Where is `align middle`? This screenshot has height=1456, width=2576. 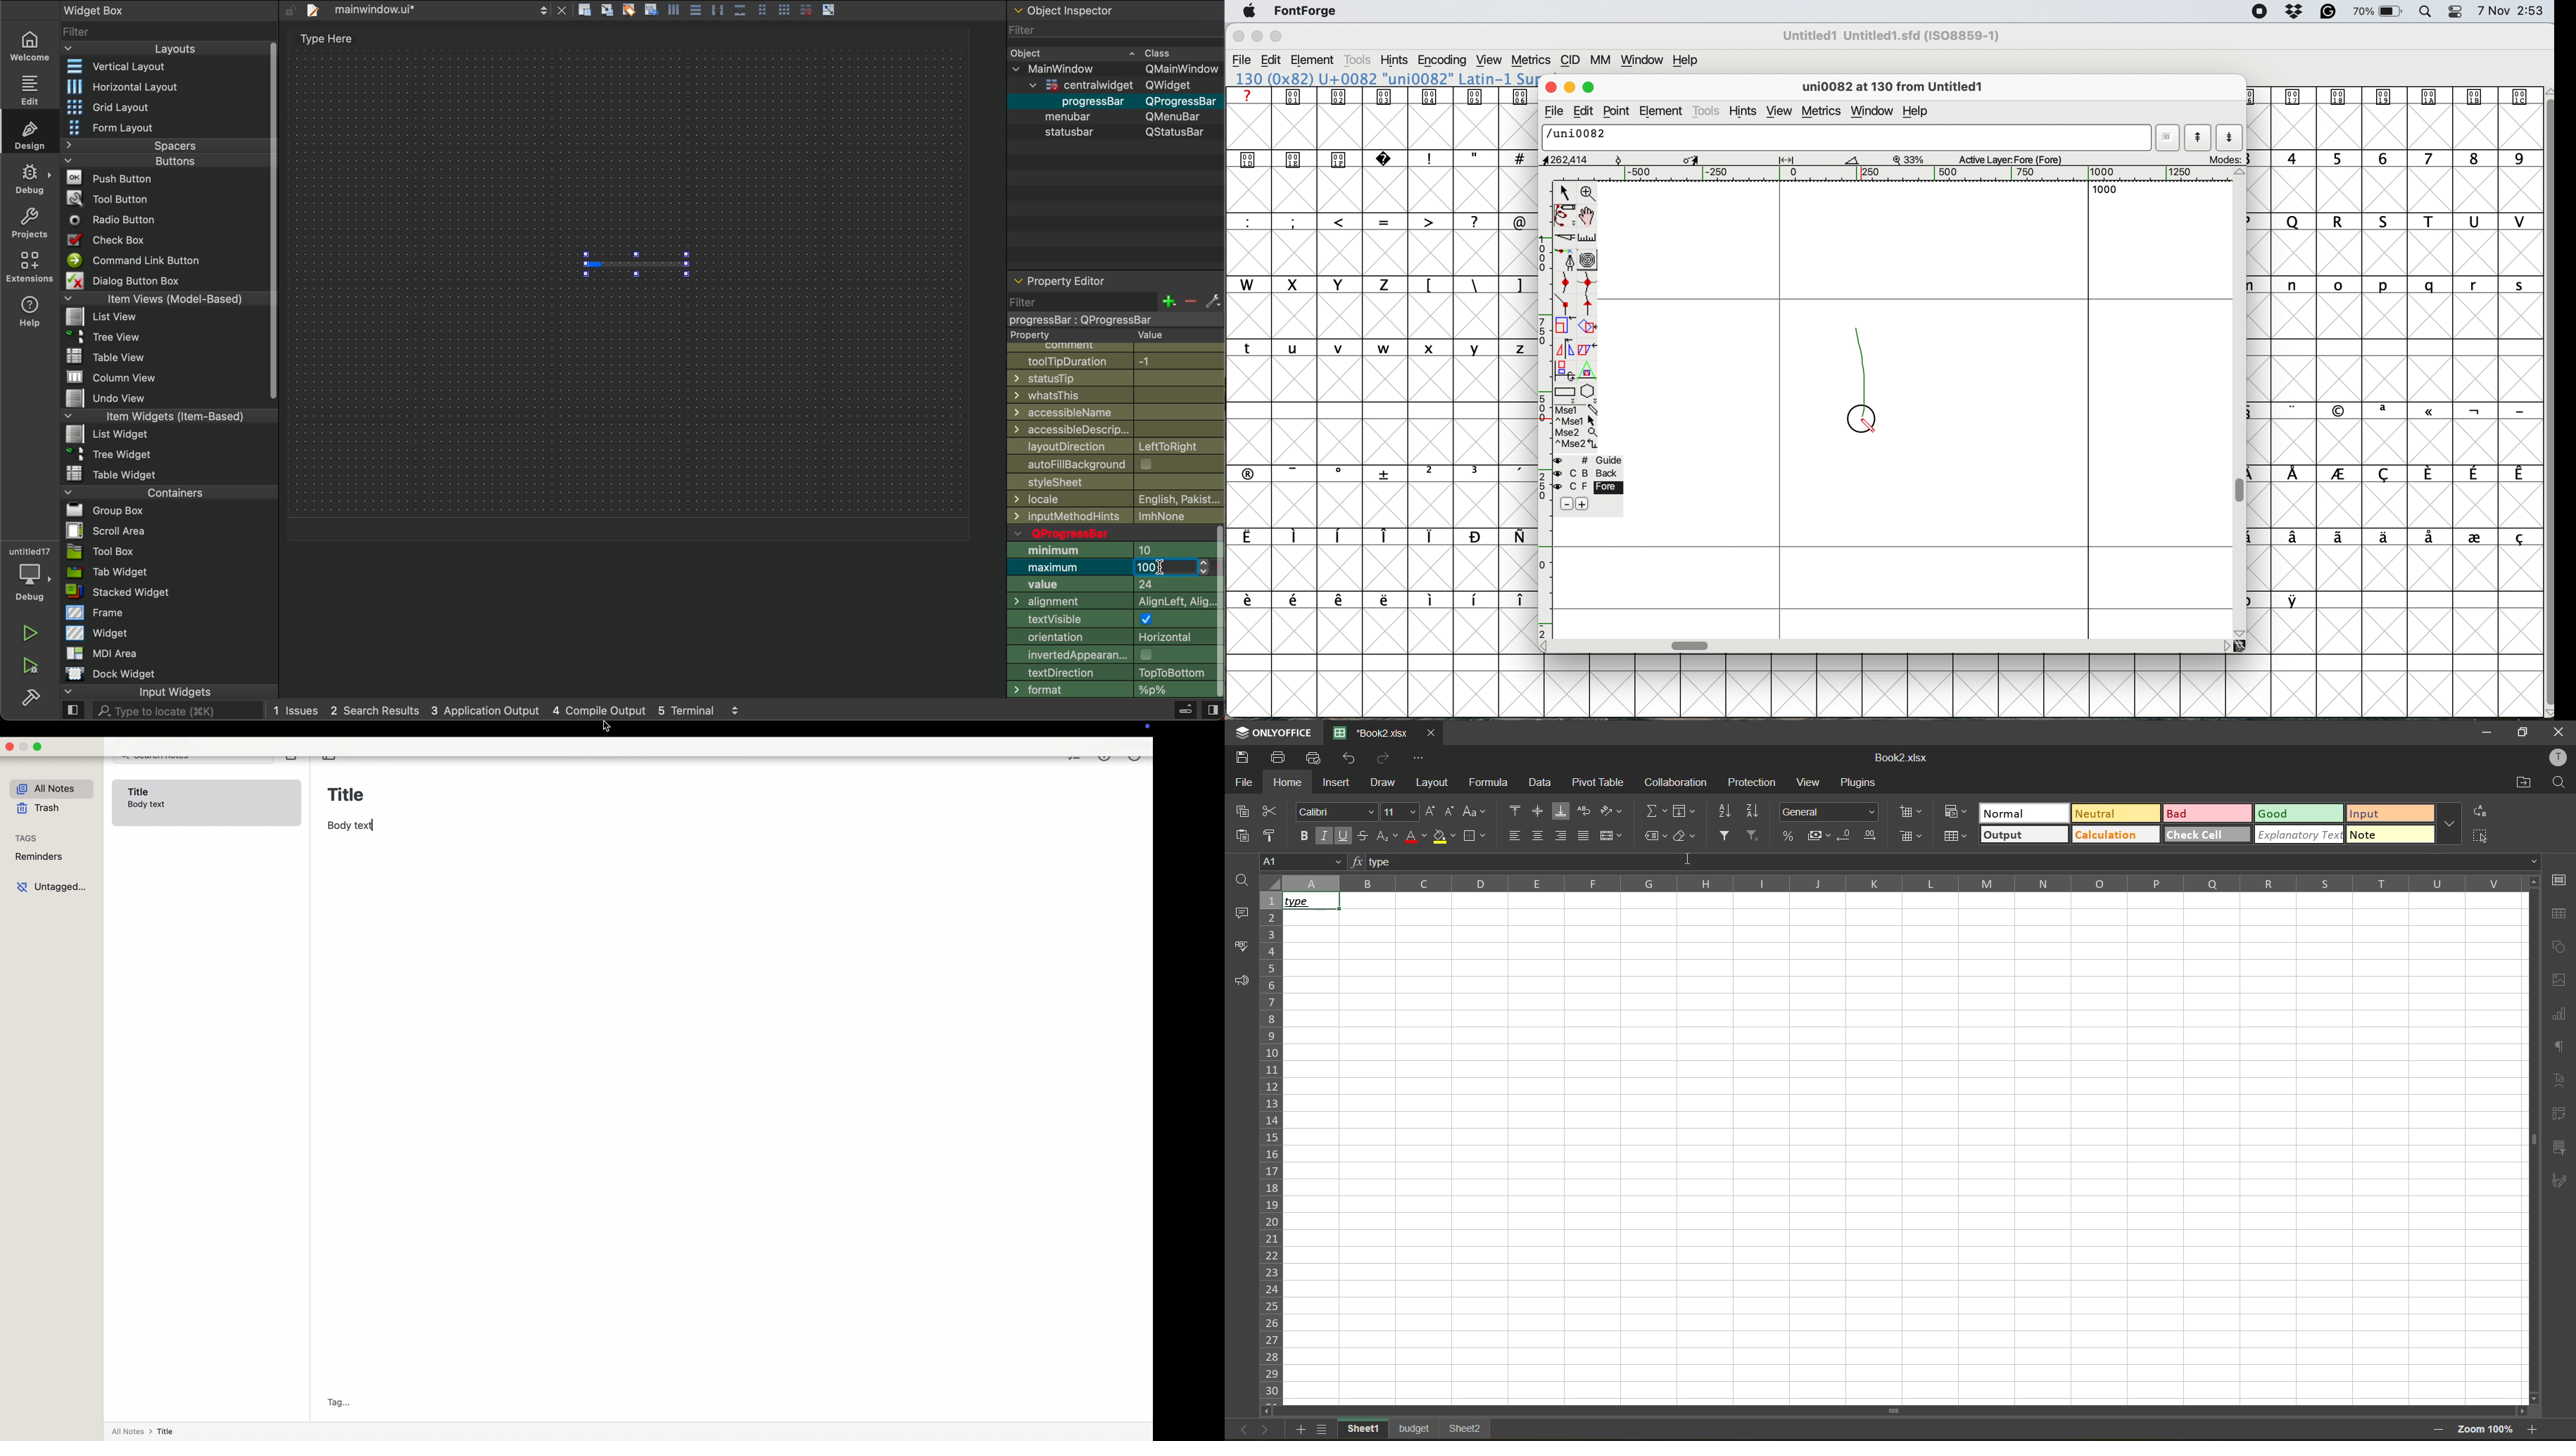
align middle is located at coordinates (1540, 813).